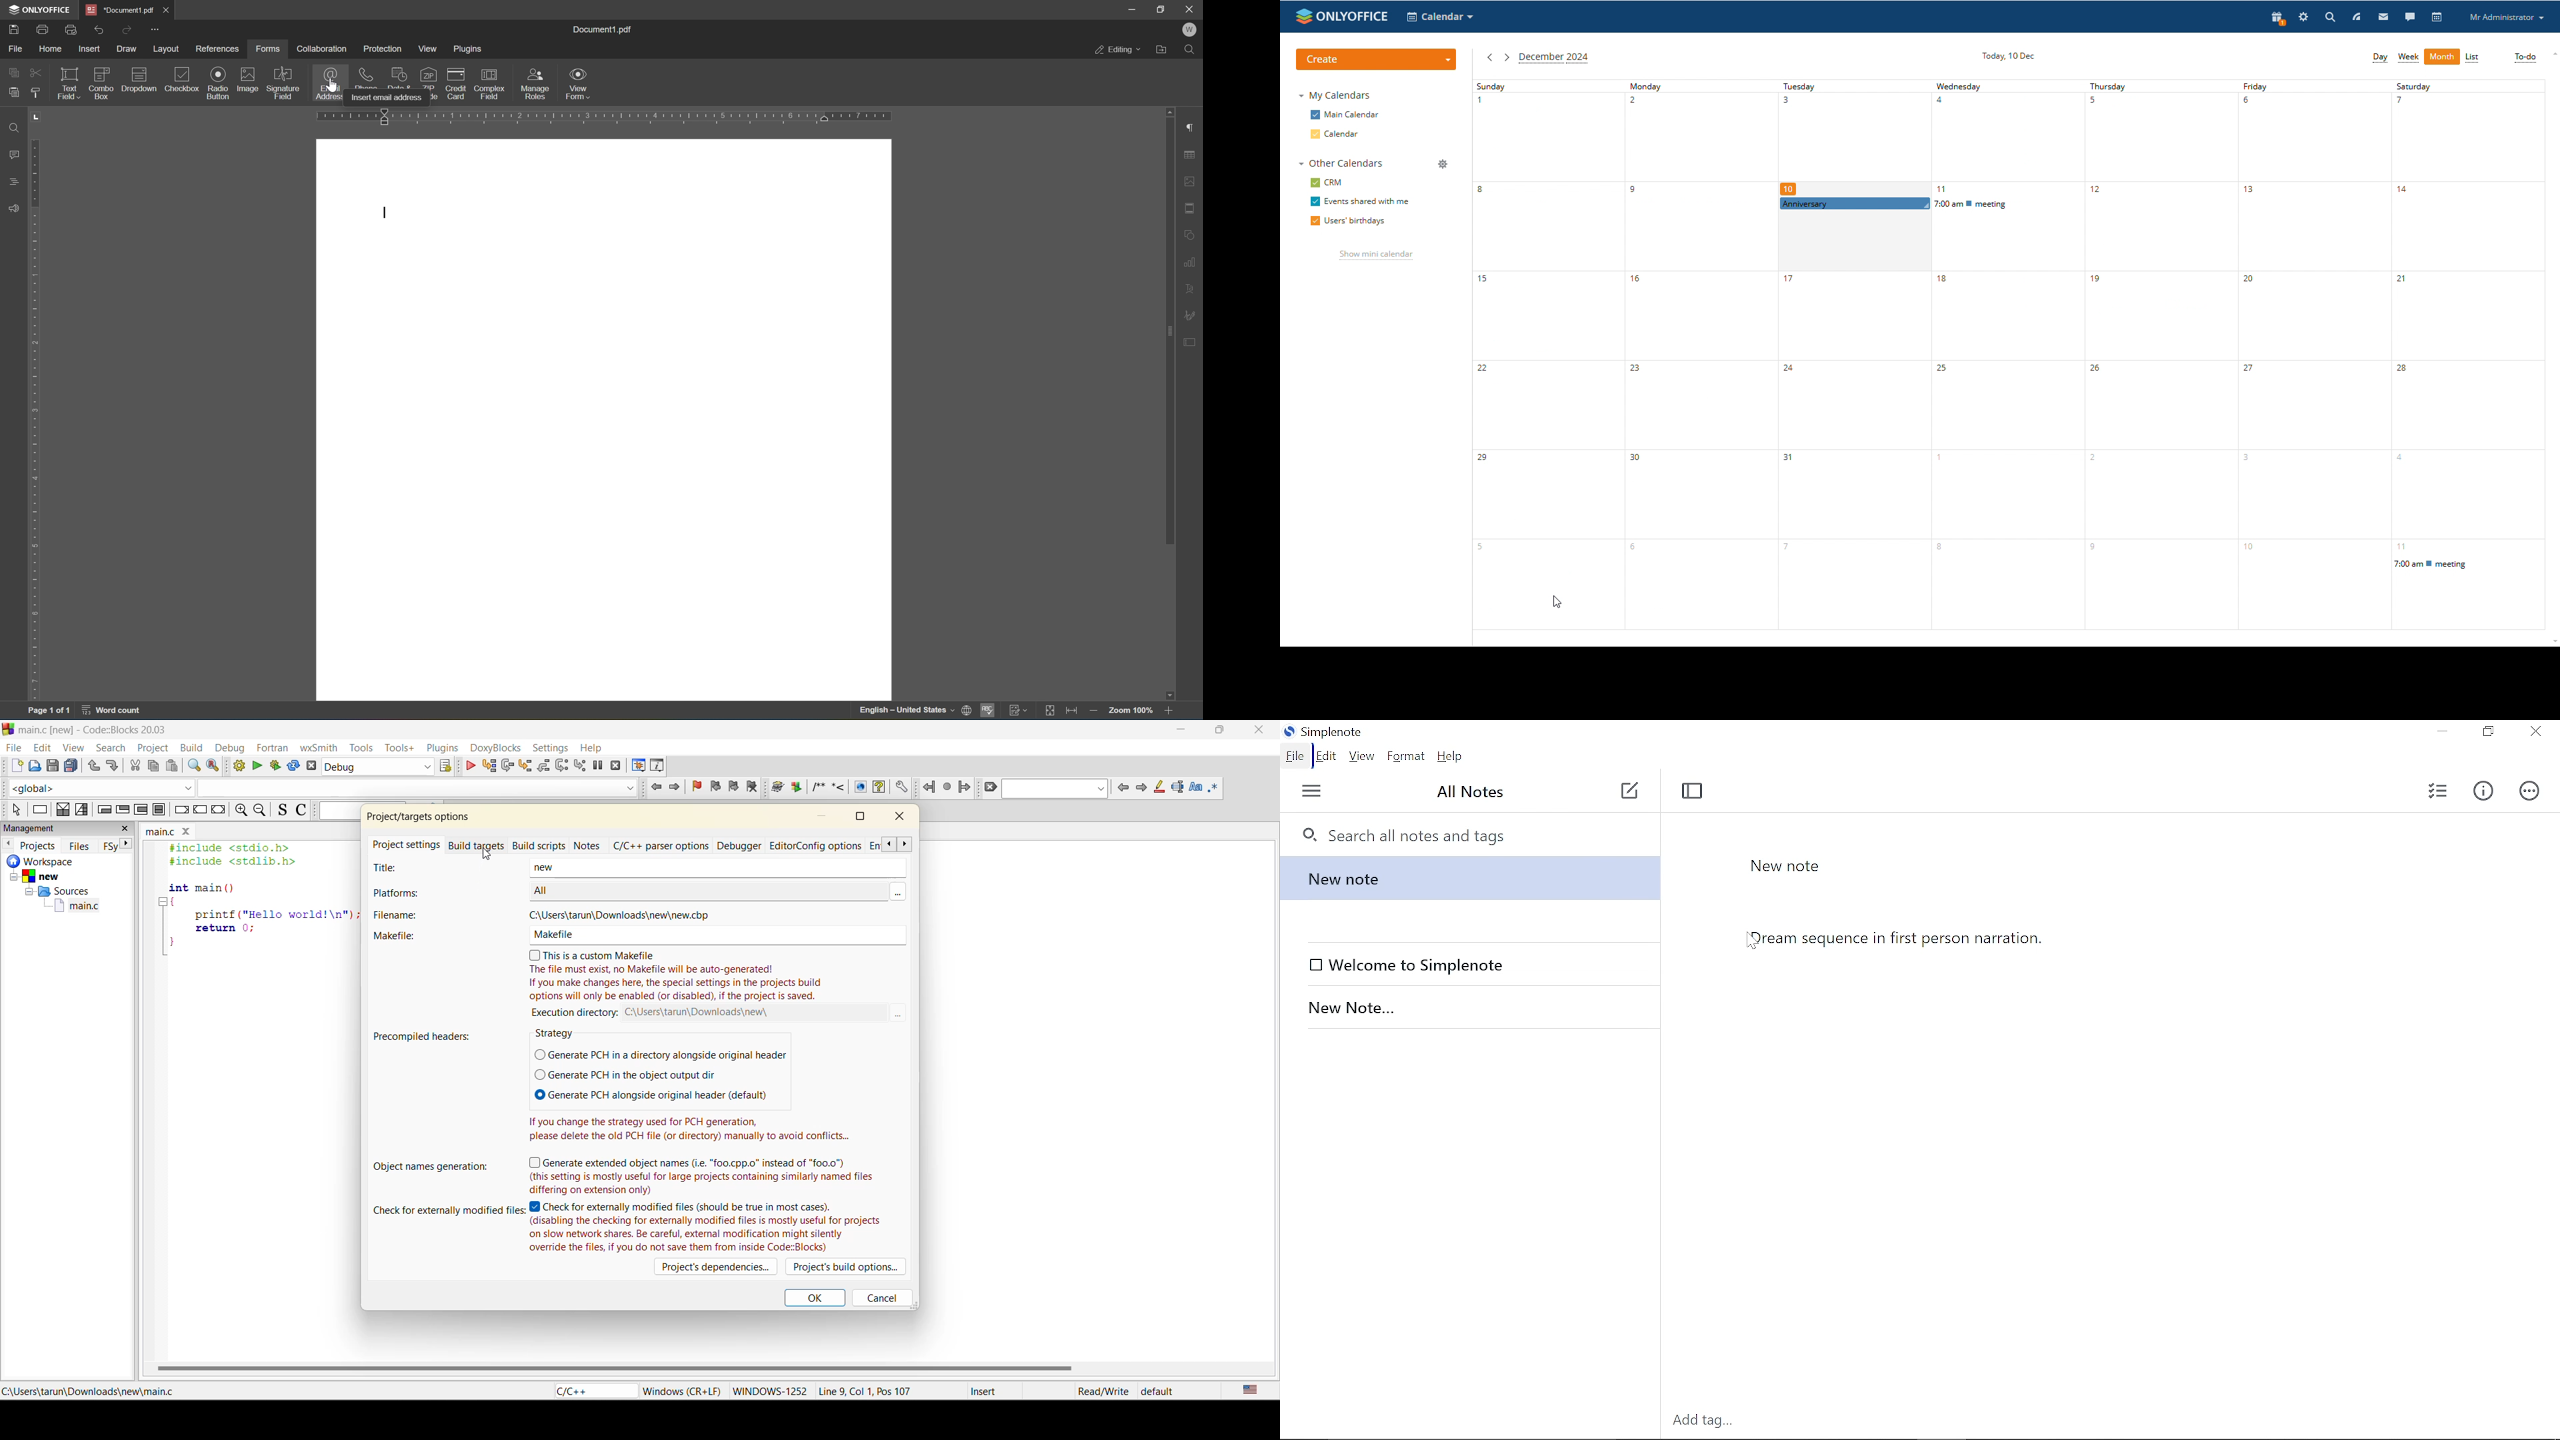 Image resolution: width=2576 pixels, height=1456 pixels. Describe the element at coordinates (1160, 787) in the screenshot. I see `higlight` at that location.